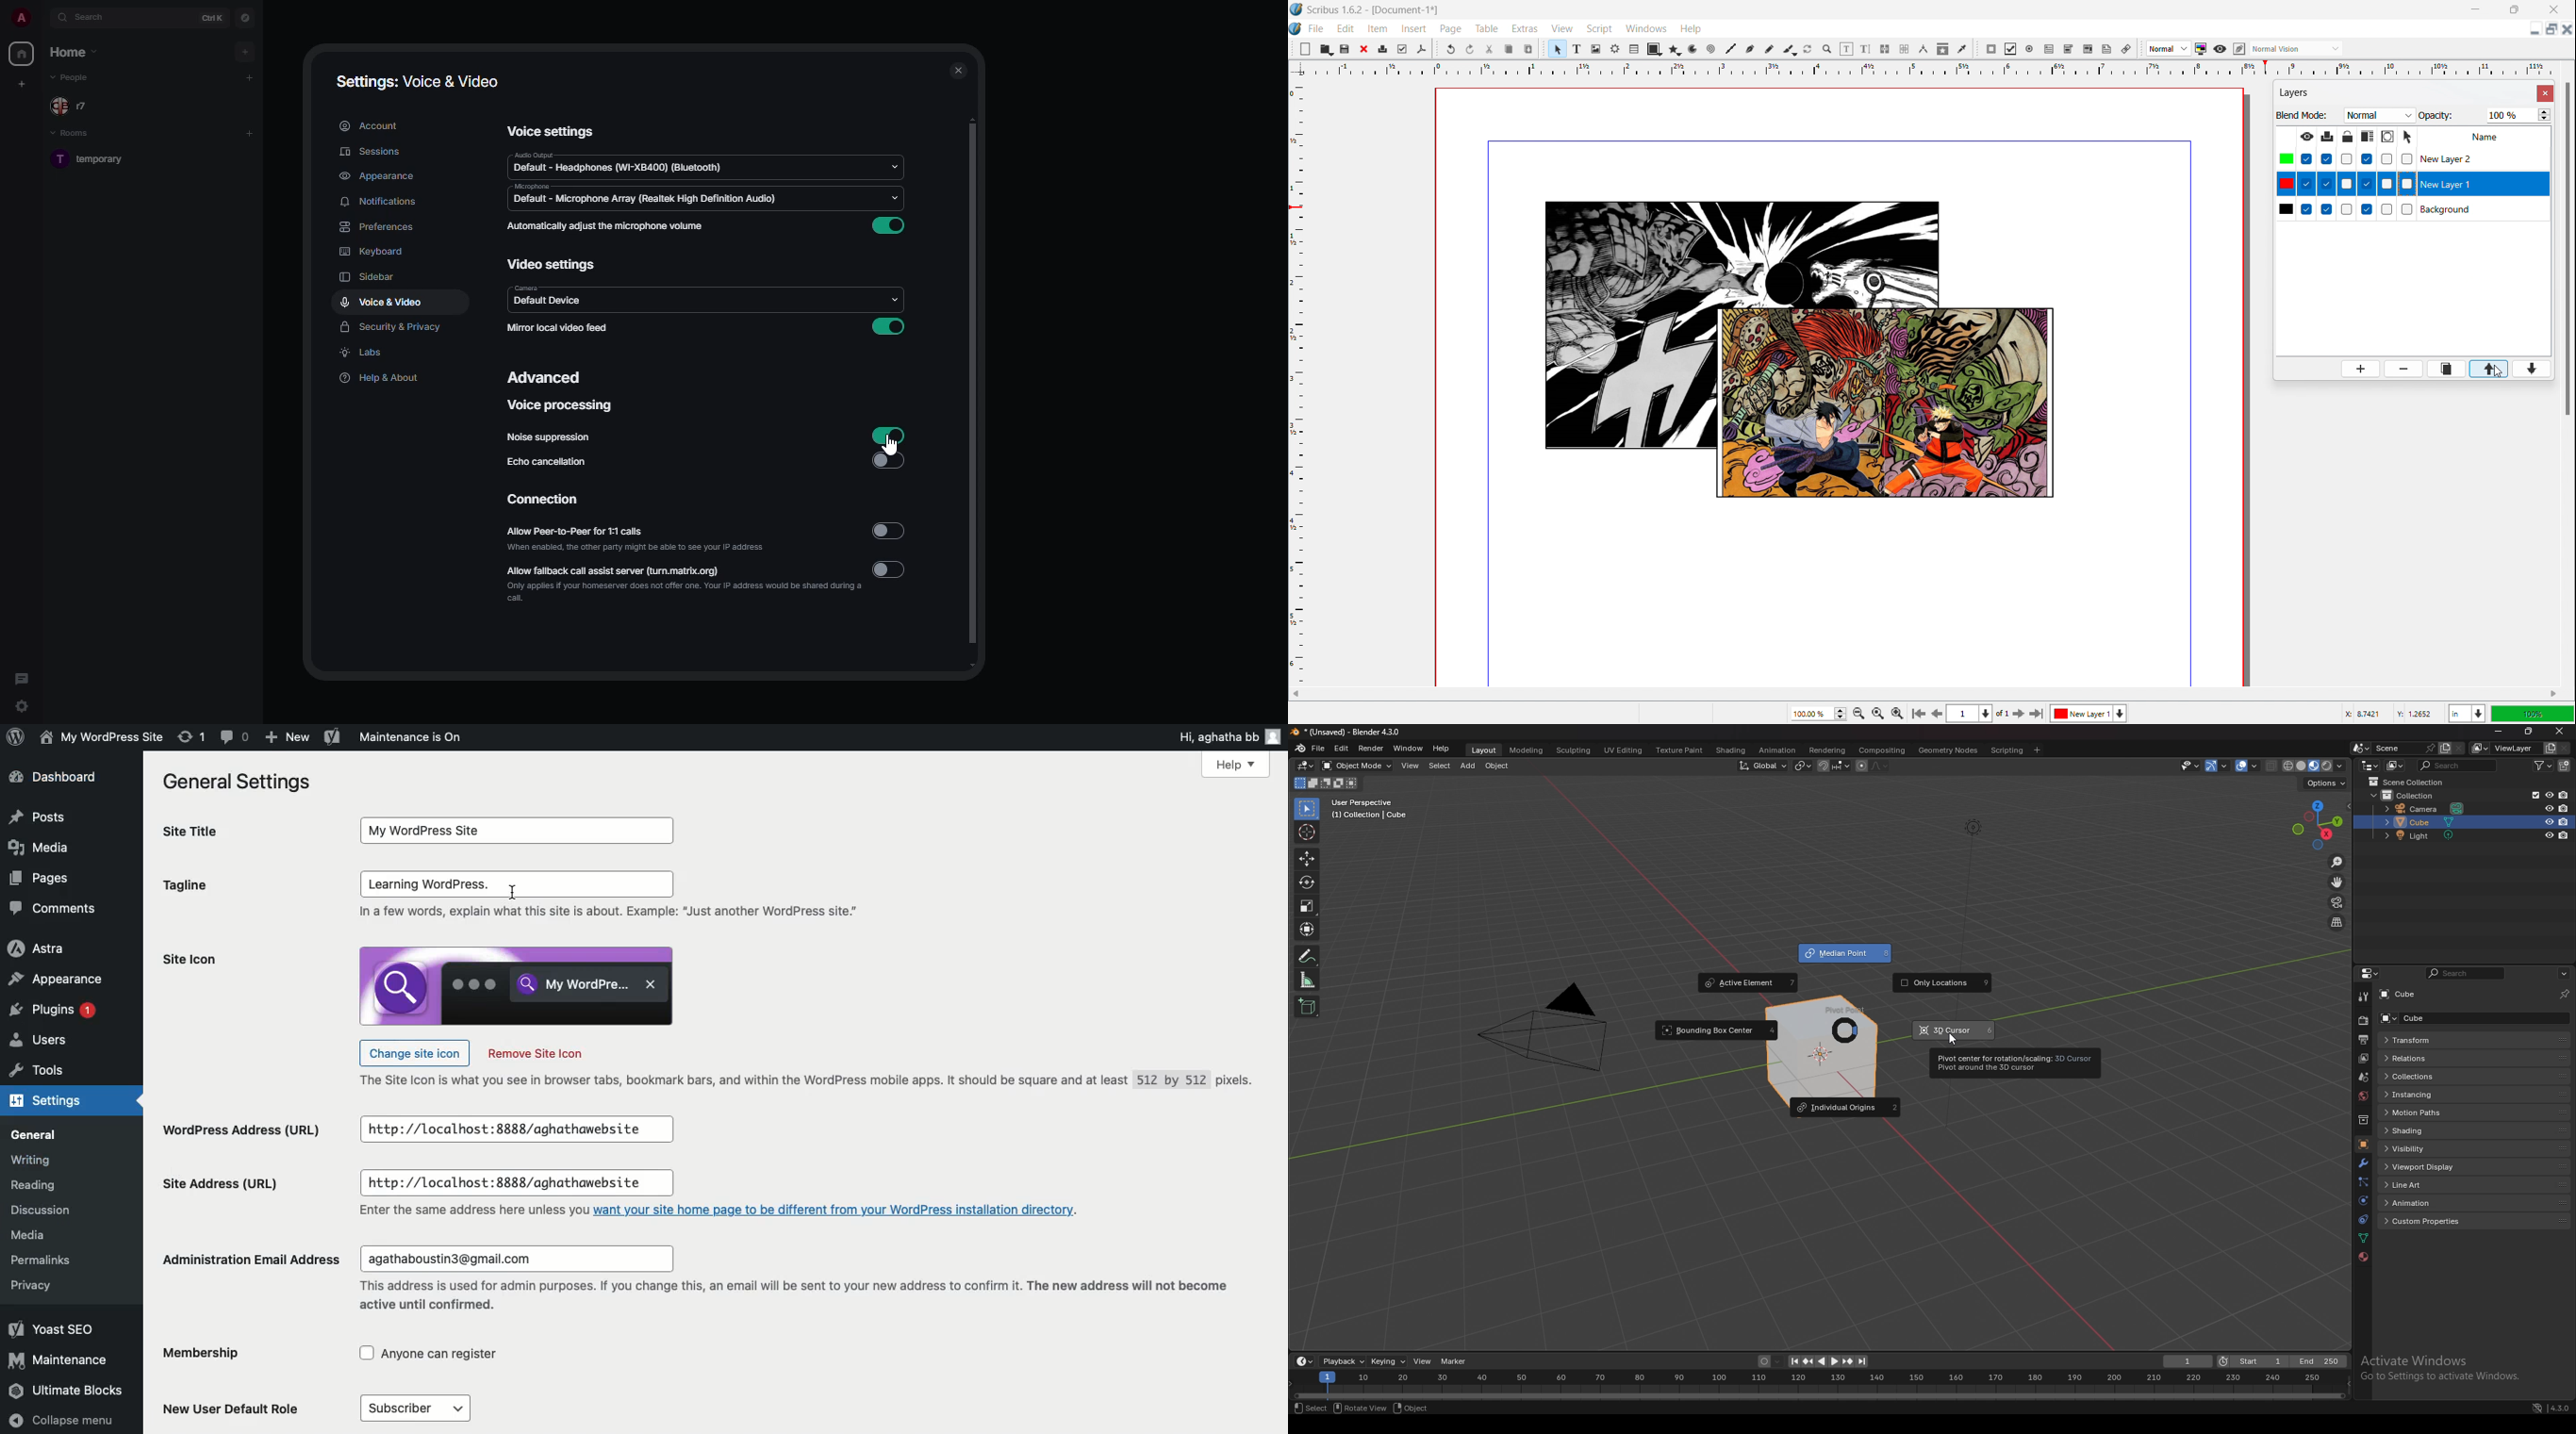 The image size is (2576, 1456). What do you see at coordinates (1862, 766) in the screenshot?
I see `proportional editing object` at bounding box center [1862, 766].